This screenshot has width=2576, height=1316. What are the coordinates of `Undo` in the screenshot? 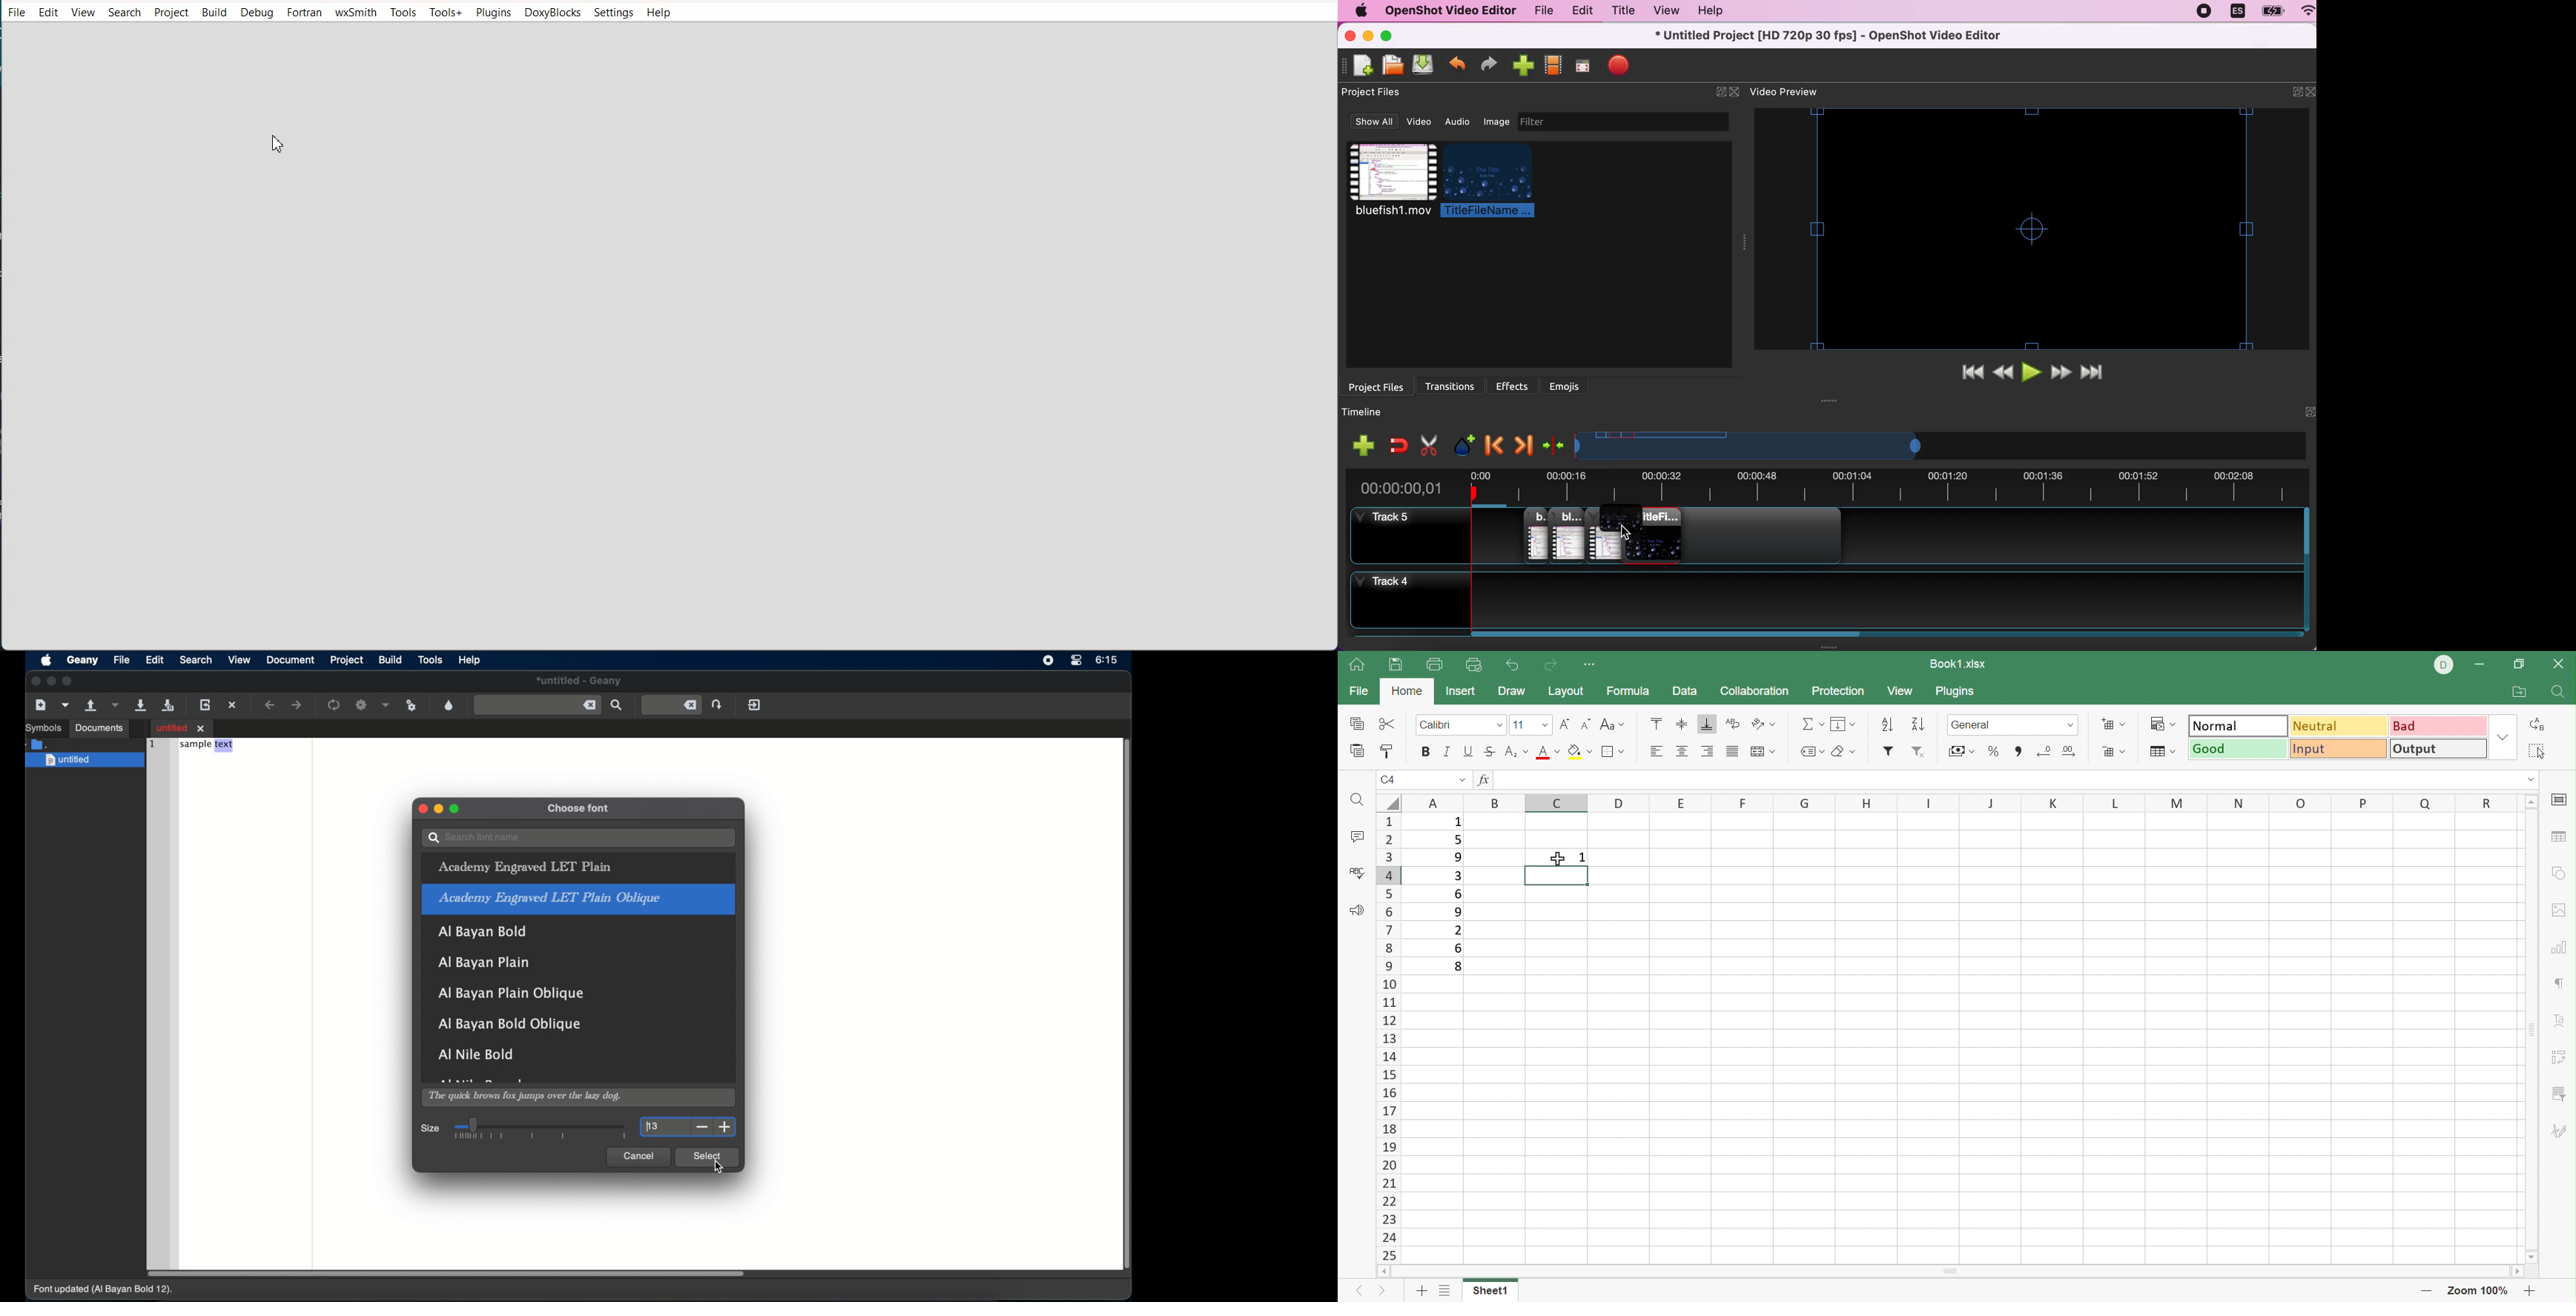 It's located at (1512, 665).